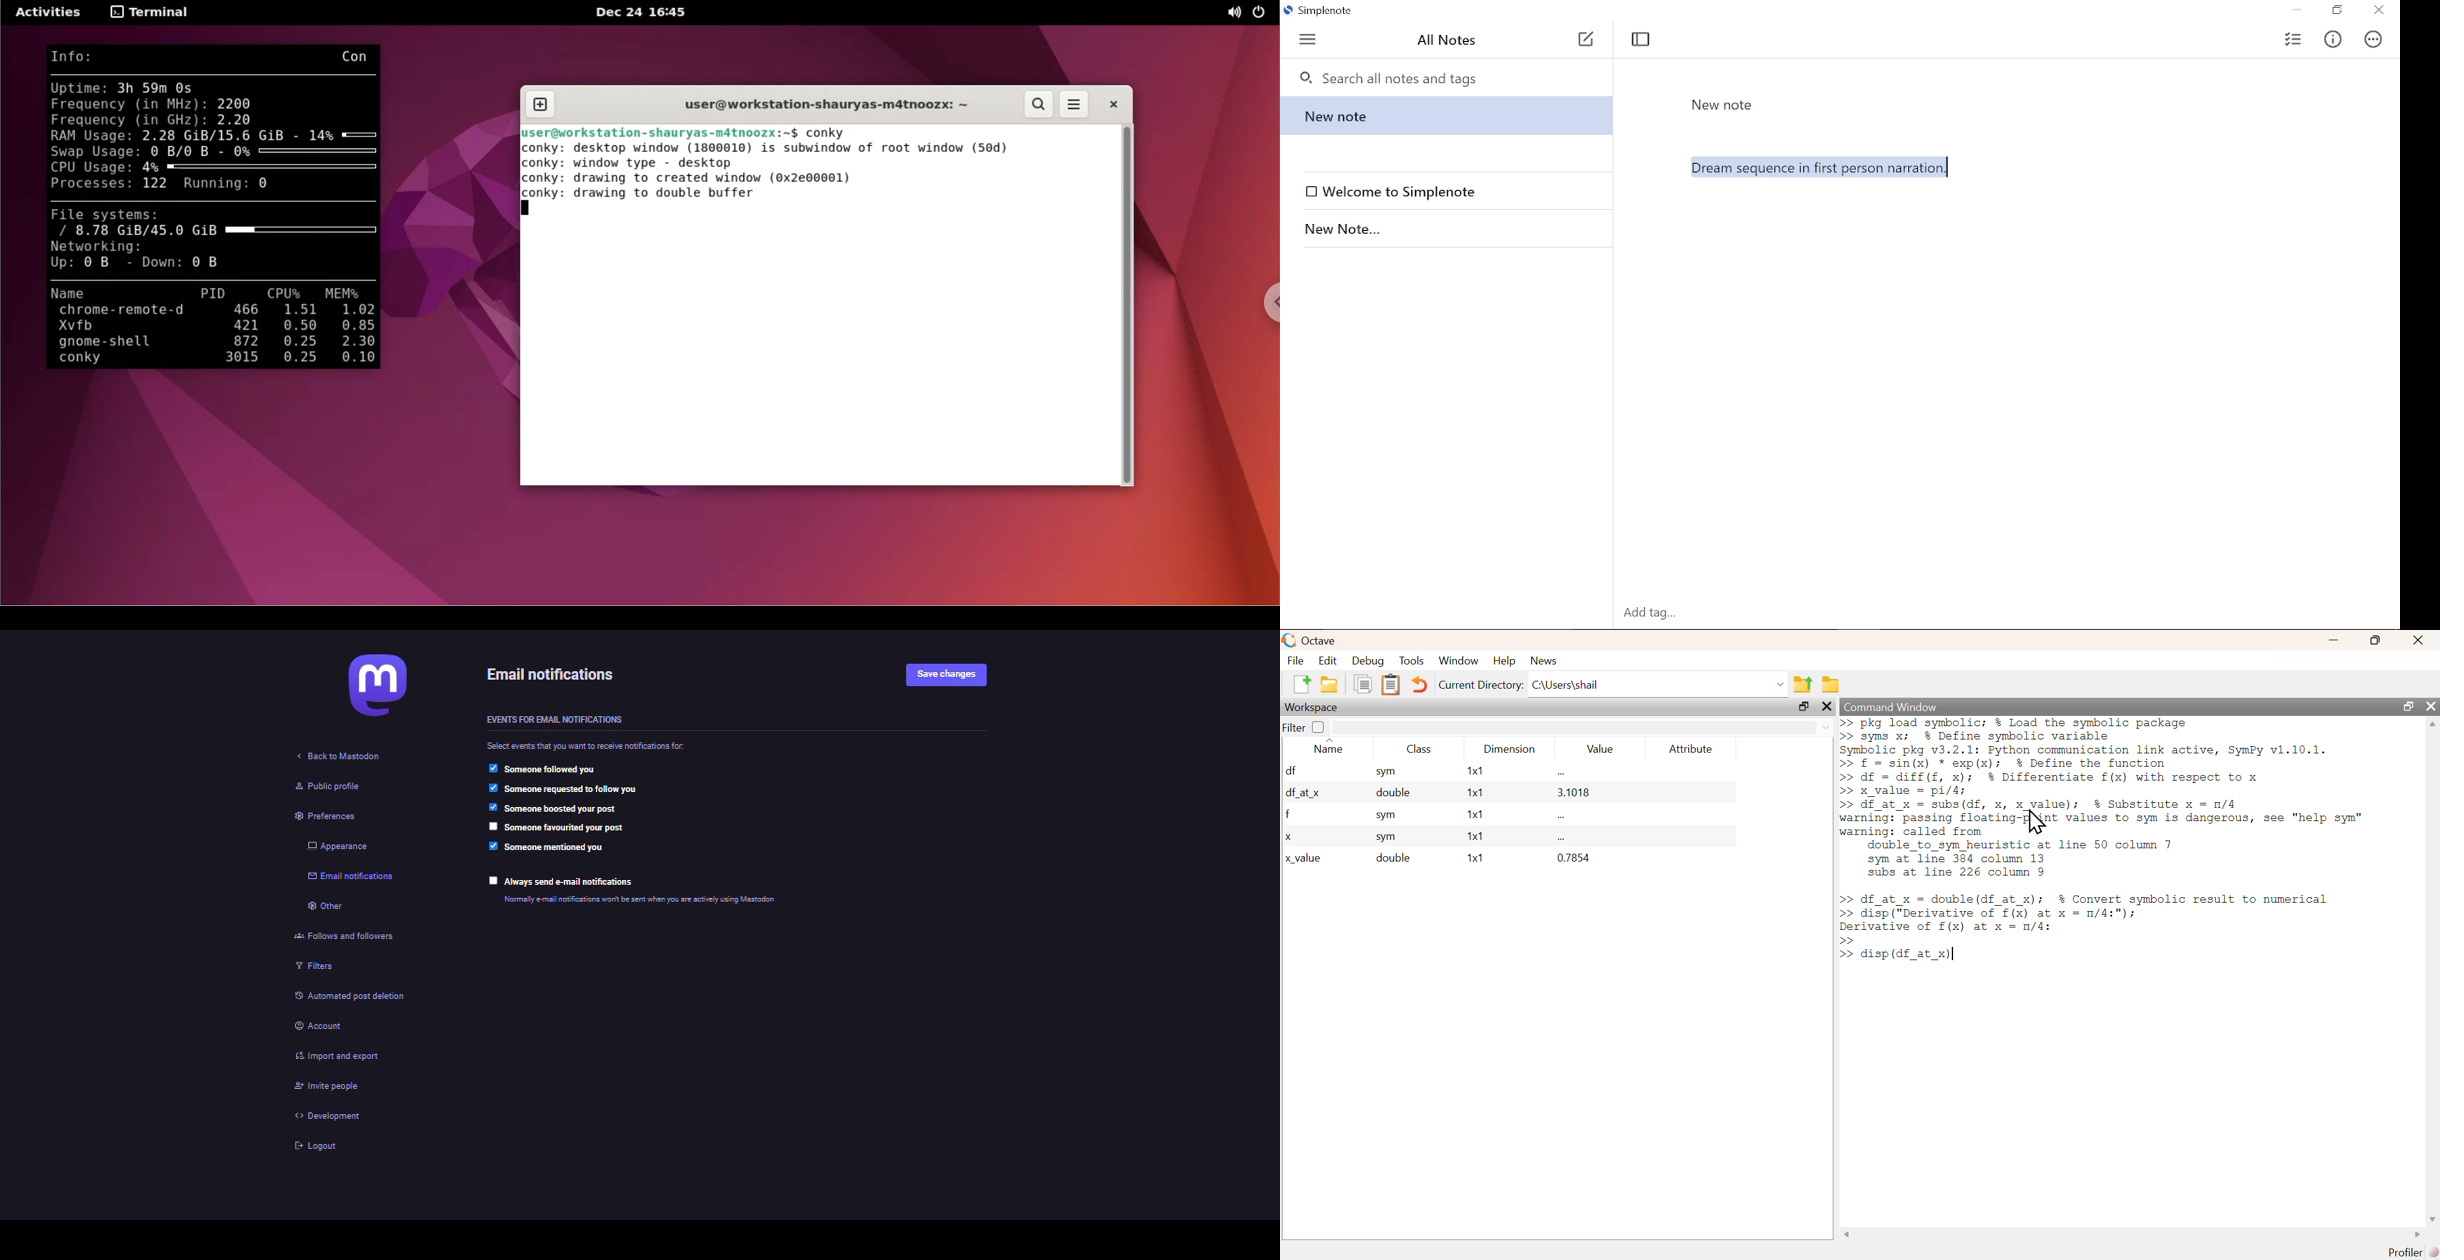  I want to click on select events, so click(590, 747).